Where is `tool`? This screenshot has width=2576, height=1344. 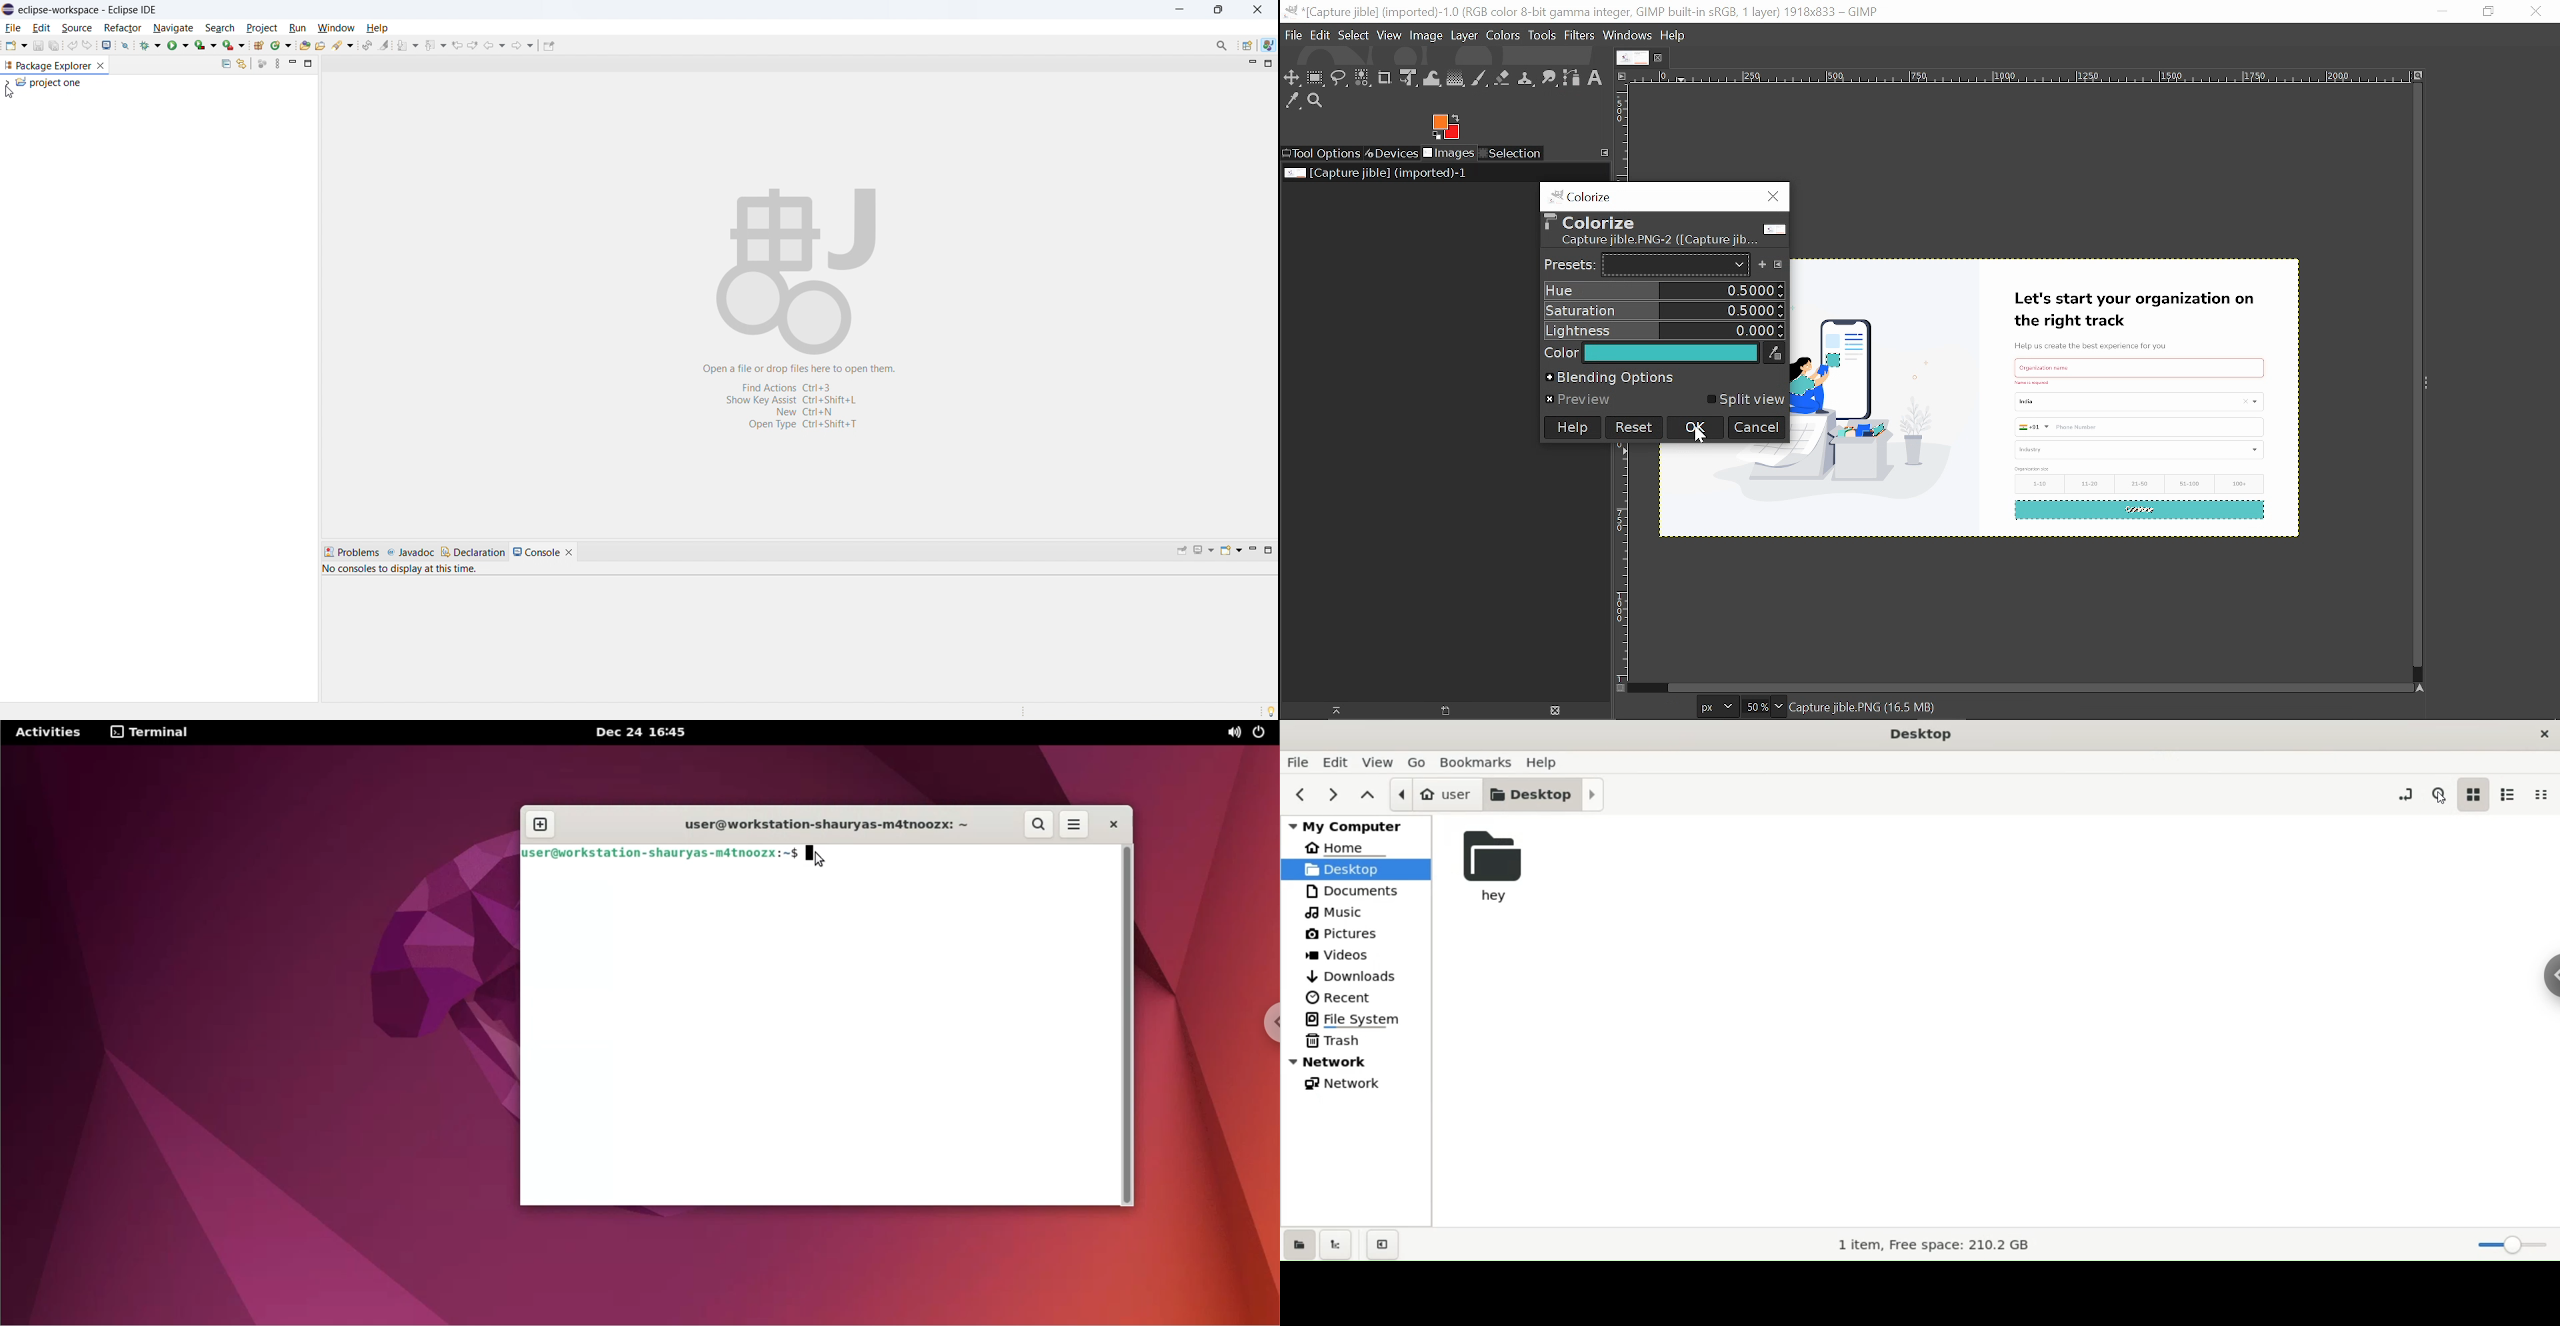
tool is located at coordinates (1543, 36).